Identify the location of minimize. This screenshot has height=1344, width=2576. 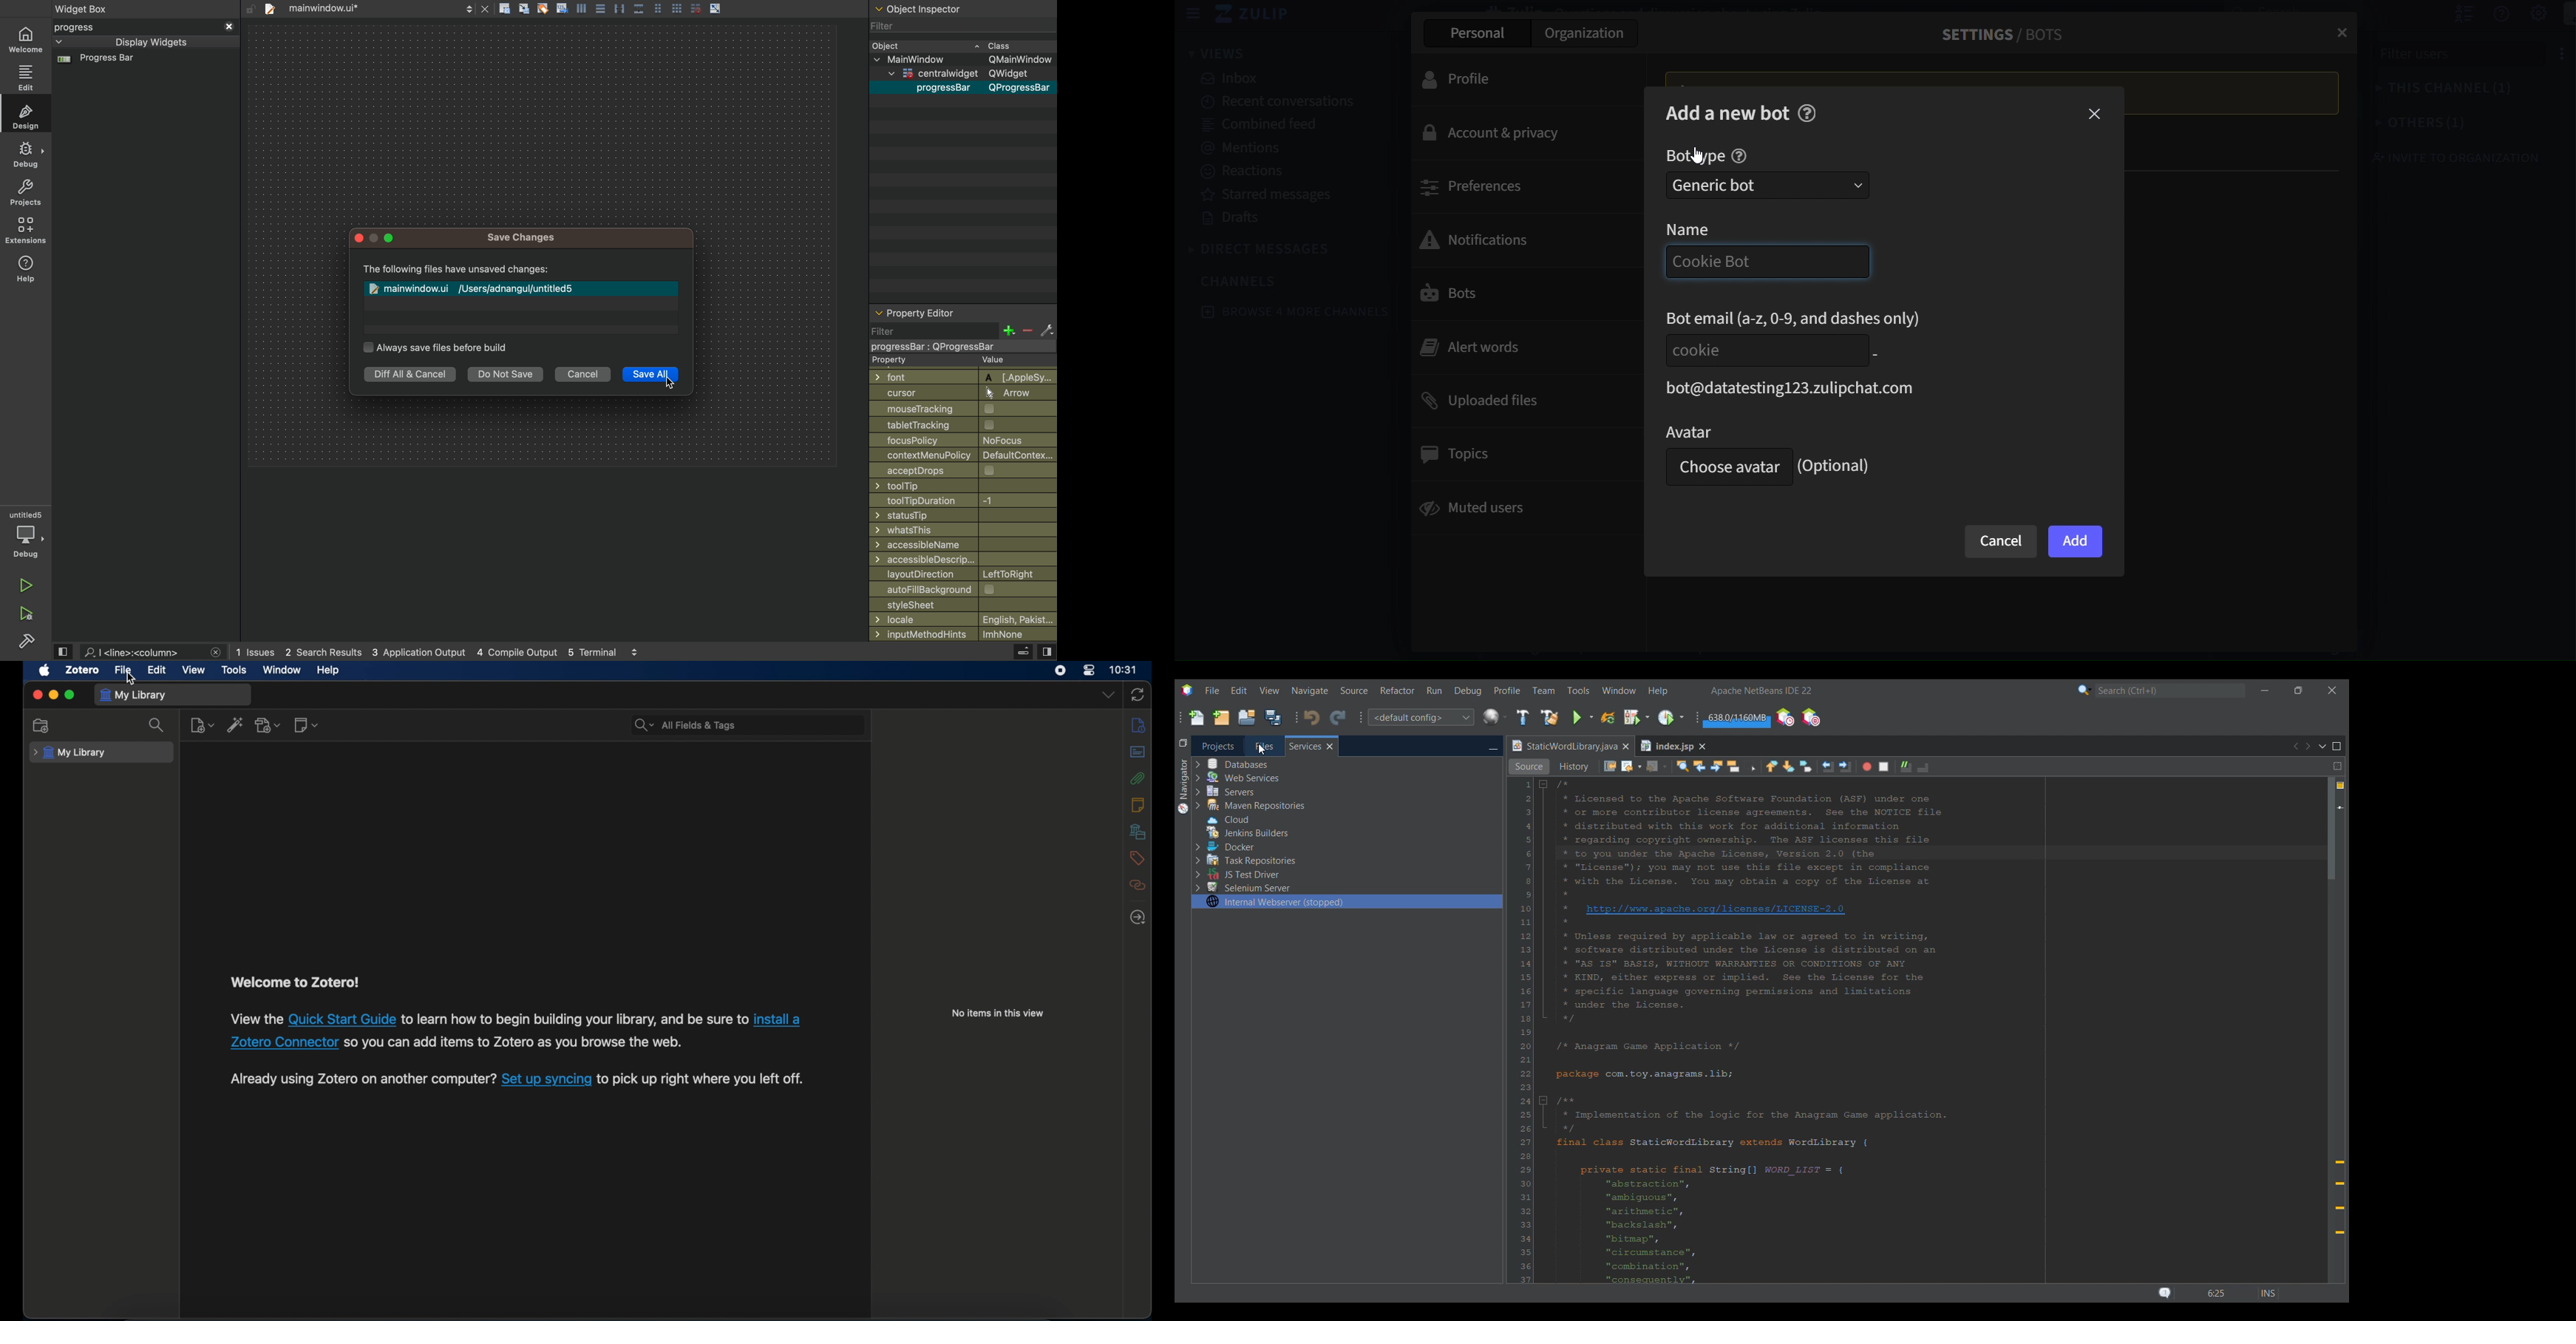
(53, 696).